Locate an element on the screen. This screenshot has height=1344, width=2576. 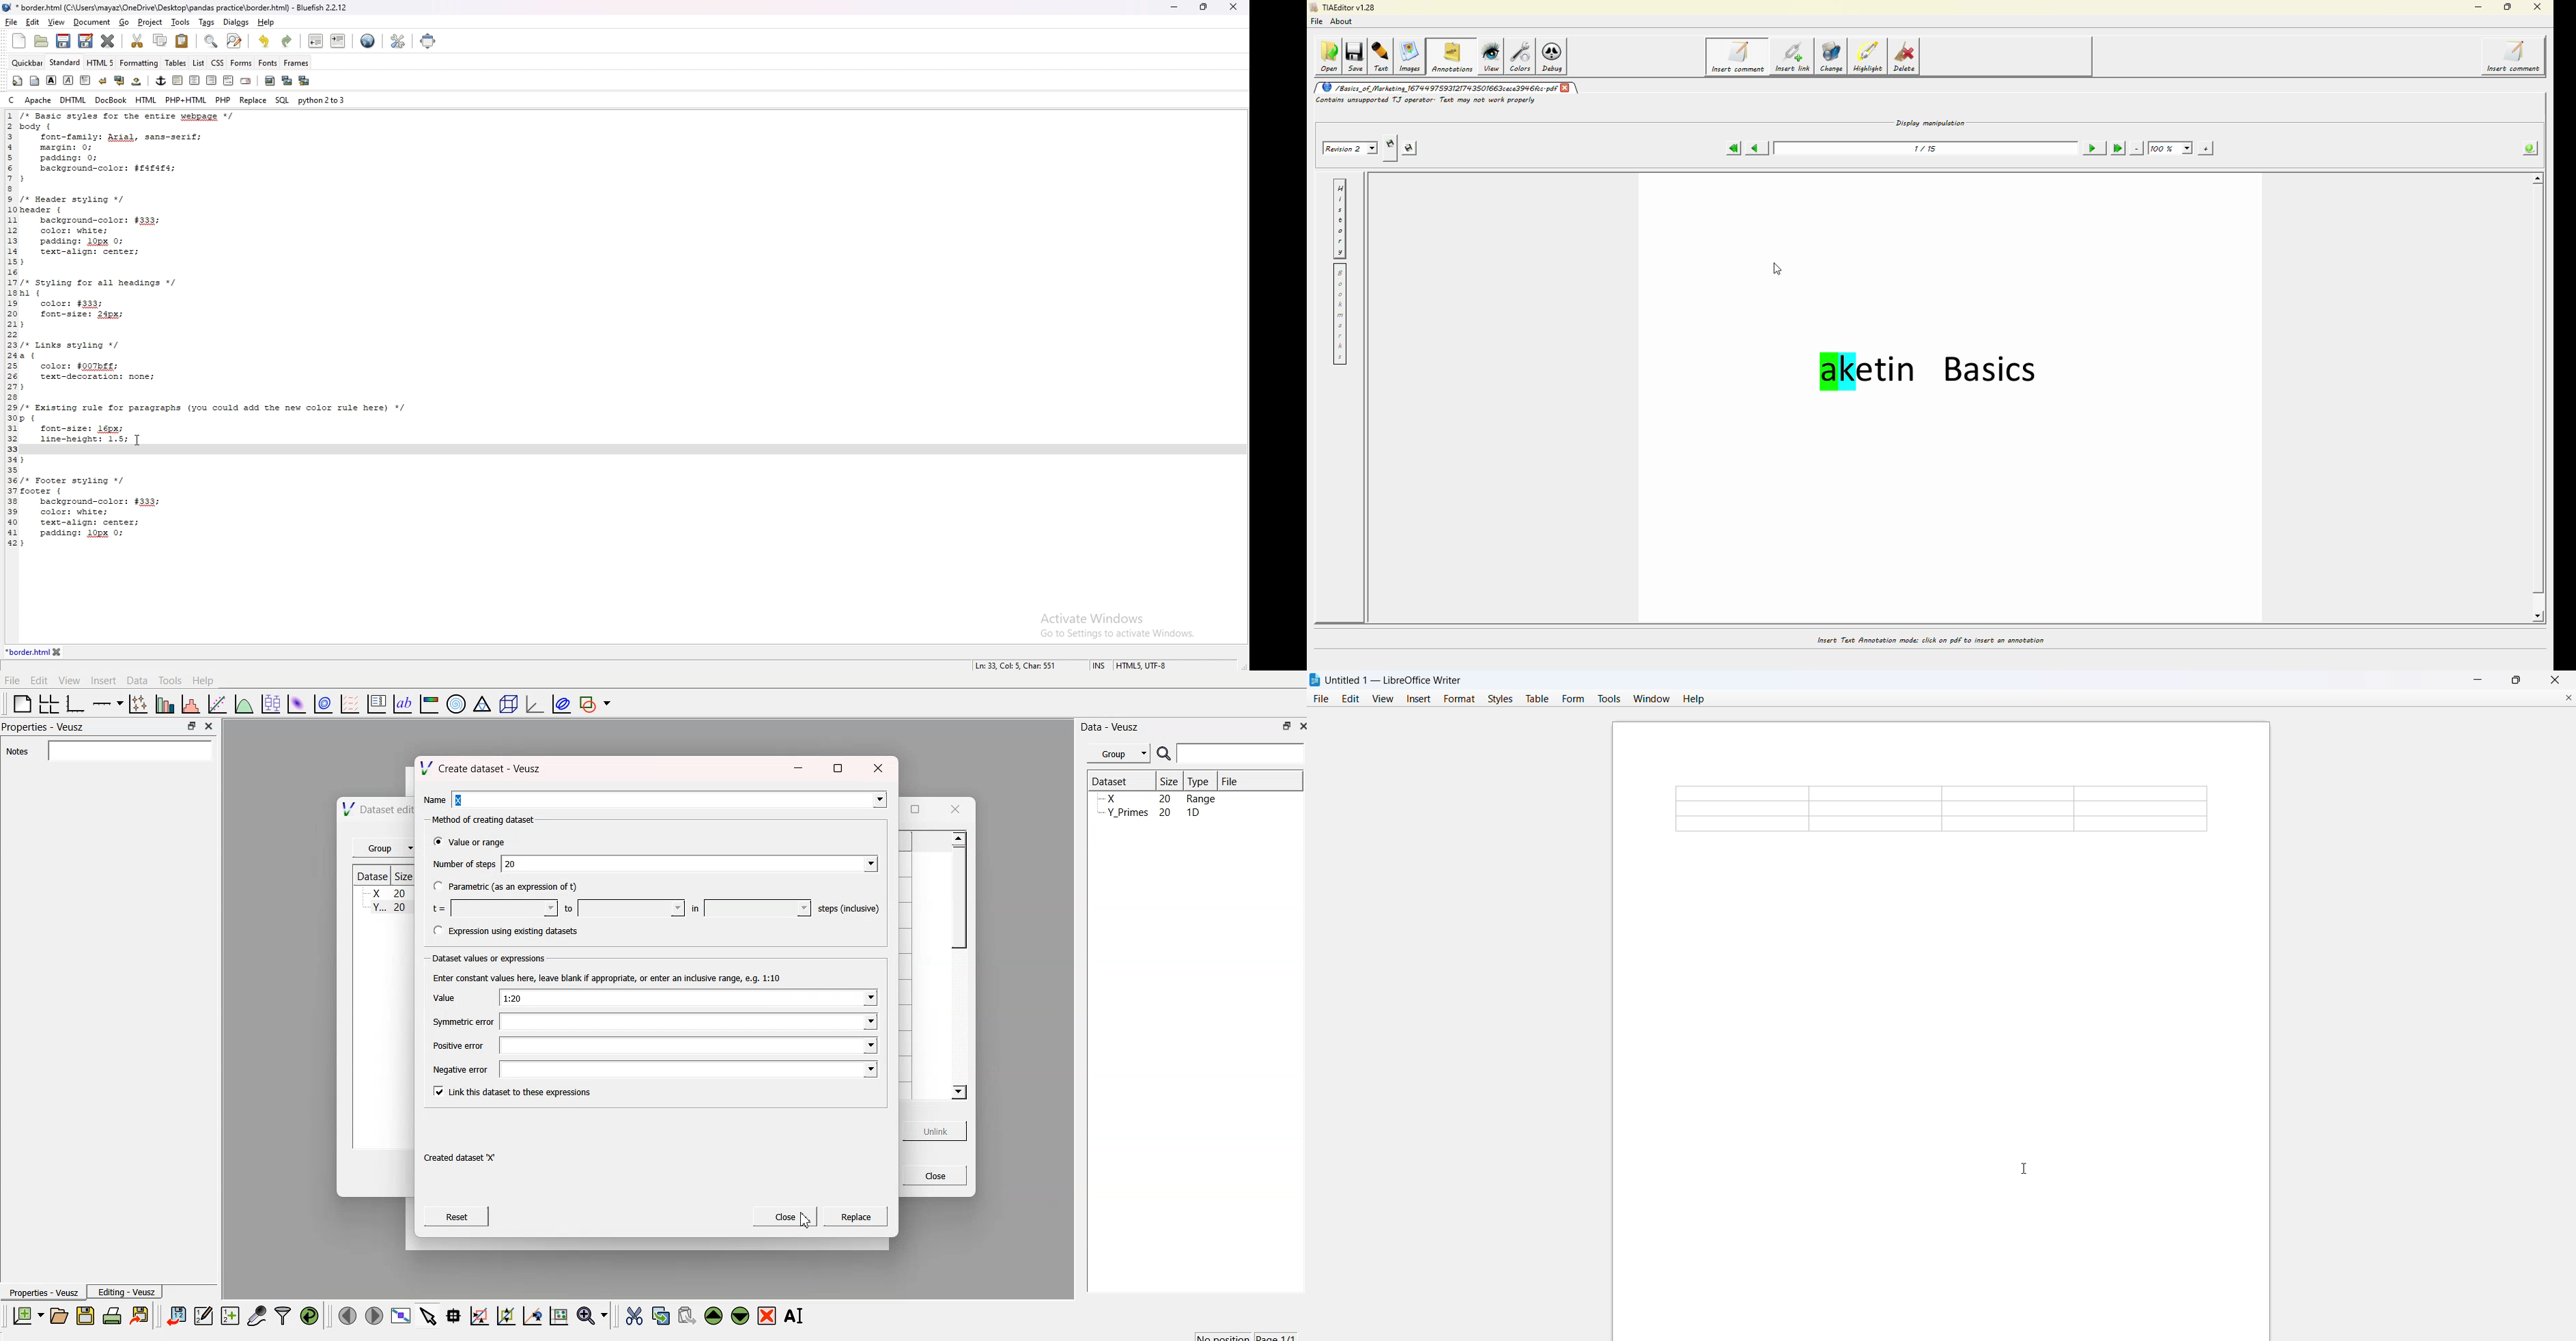
apache is located at coordinates (38, 100).